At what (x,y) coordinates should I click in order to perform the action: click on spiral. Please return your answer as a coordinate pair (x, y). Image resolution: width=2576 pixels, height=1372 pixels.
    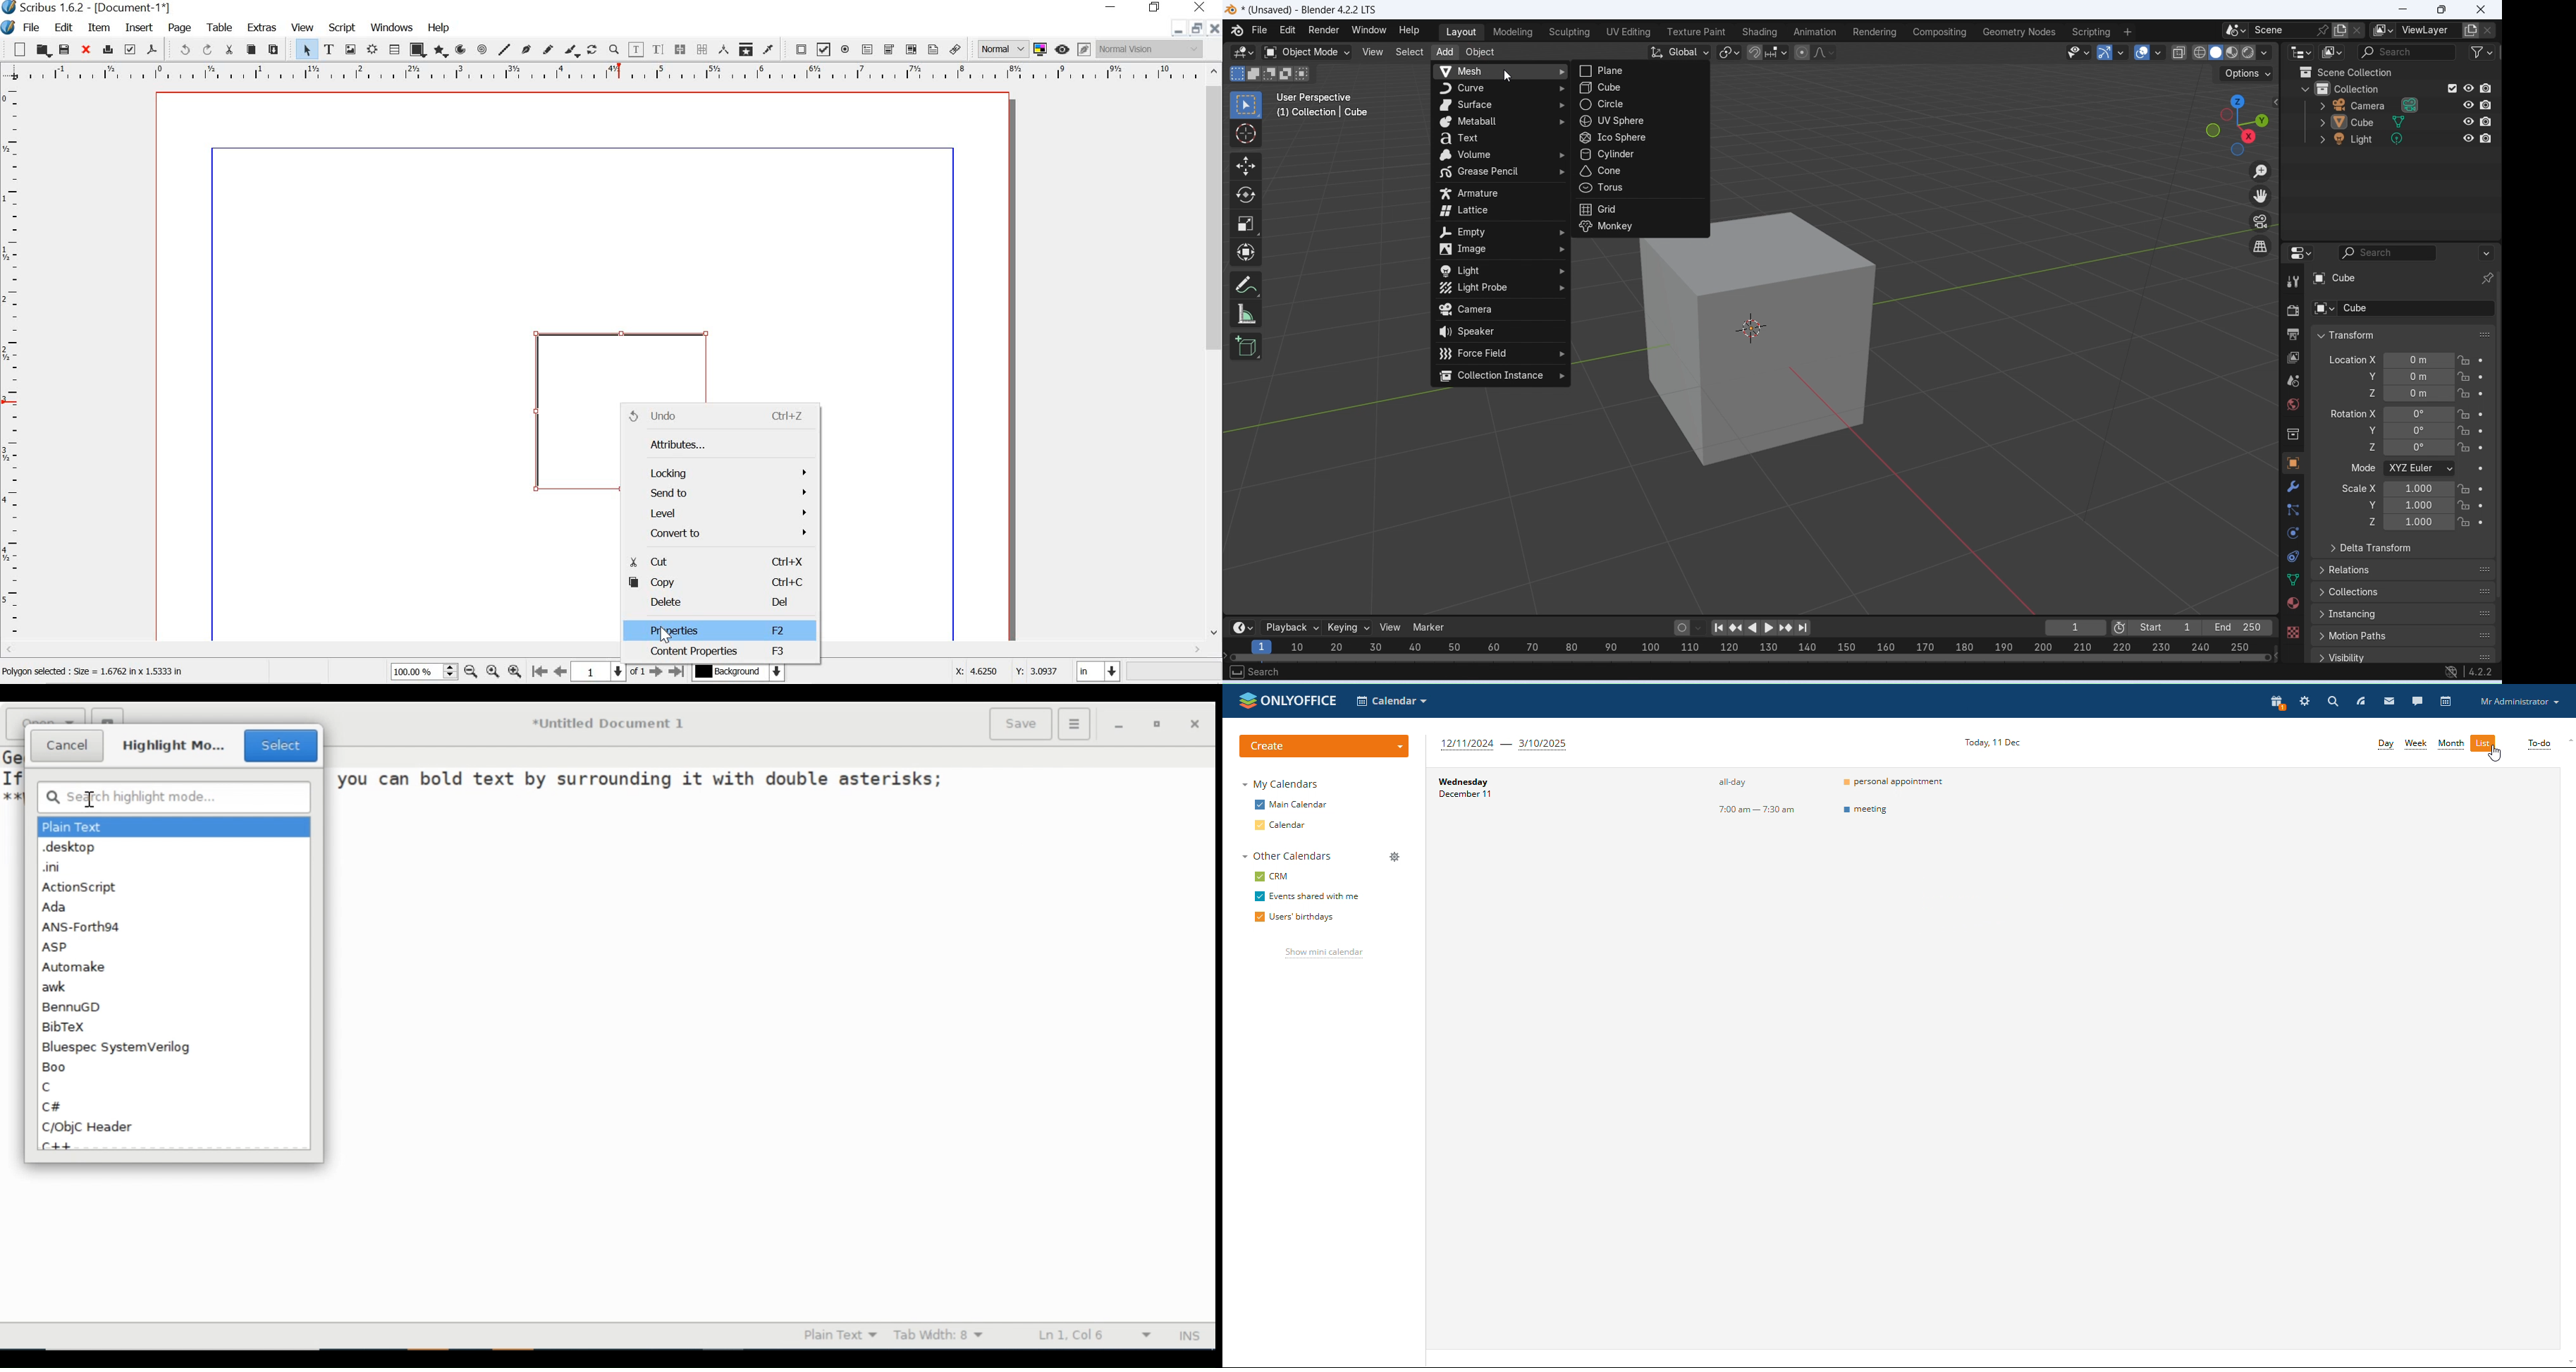
    Looking at the image, I should click on (483, 49).